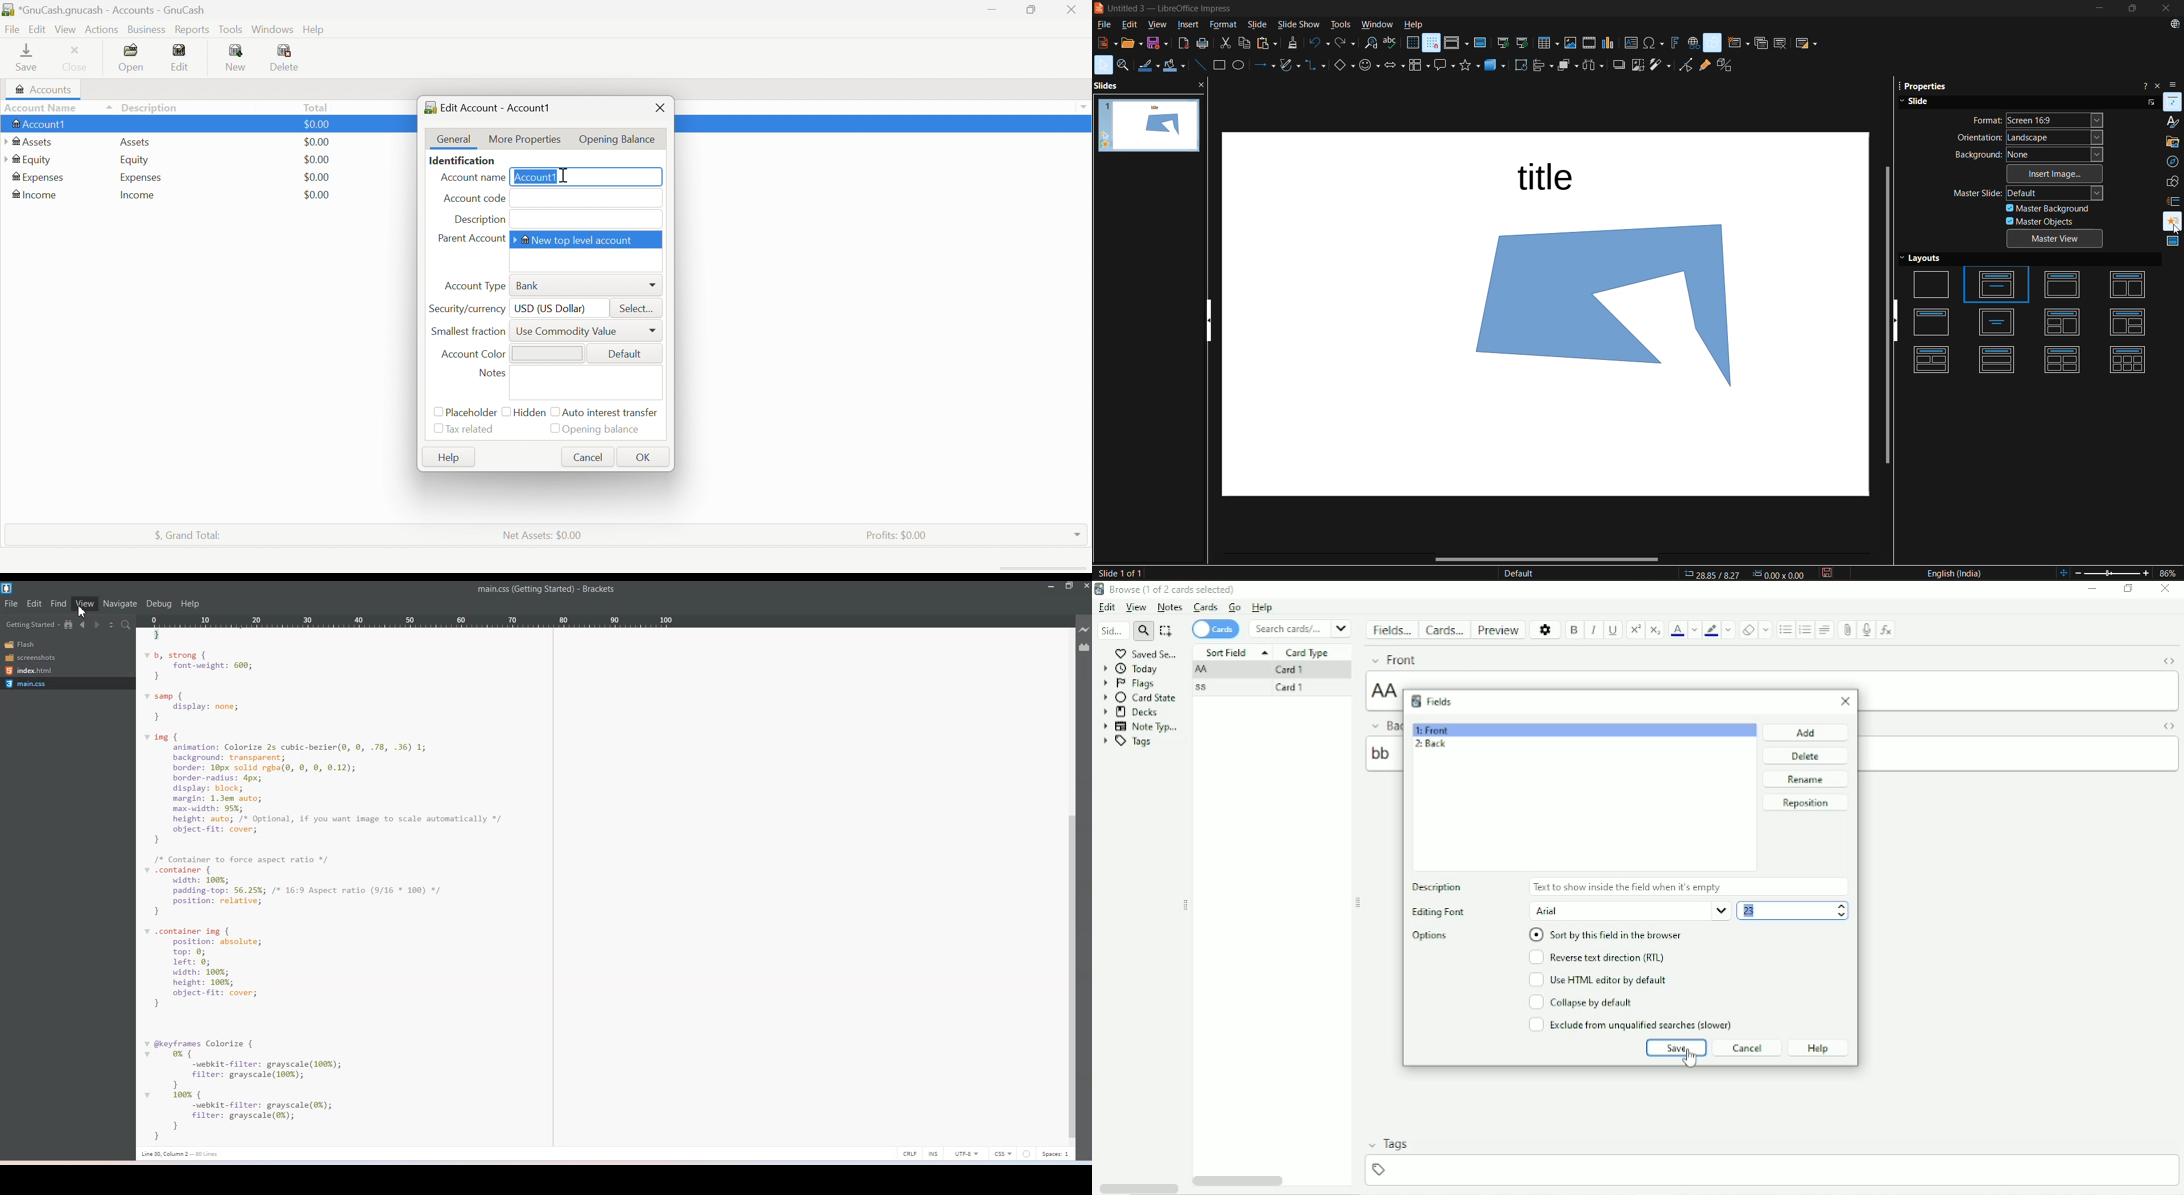  What do you see at coordinates (1141, 727) in the screenshot?
I see `Note Type` at bounding box center [1141, 727].